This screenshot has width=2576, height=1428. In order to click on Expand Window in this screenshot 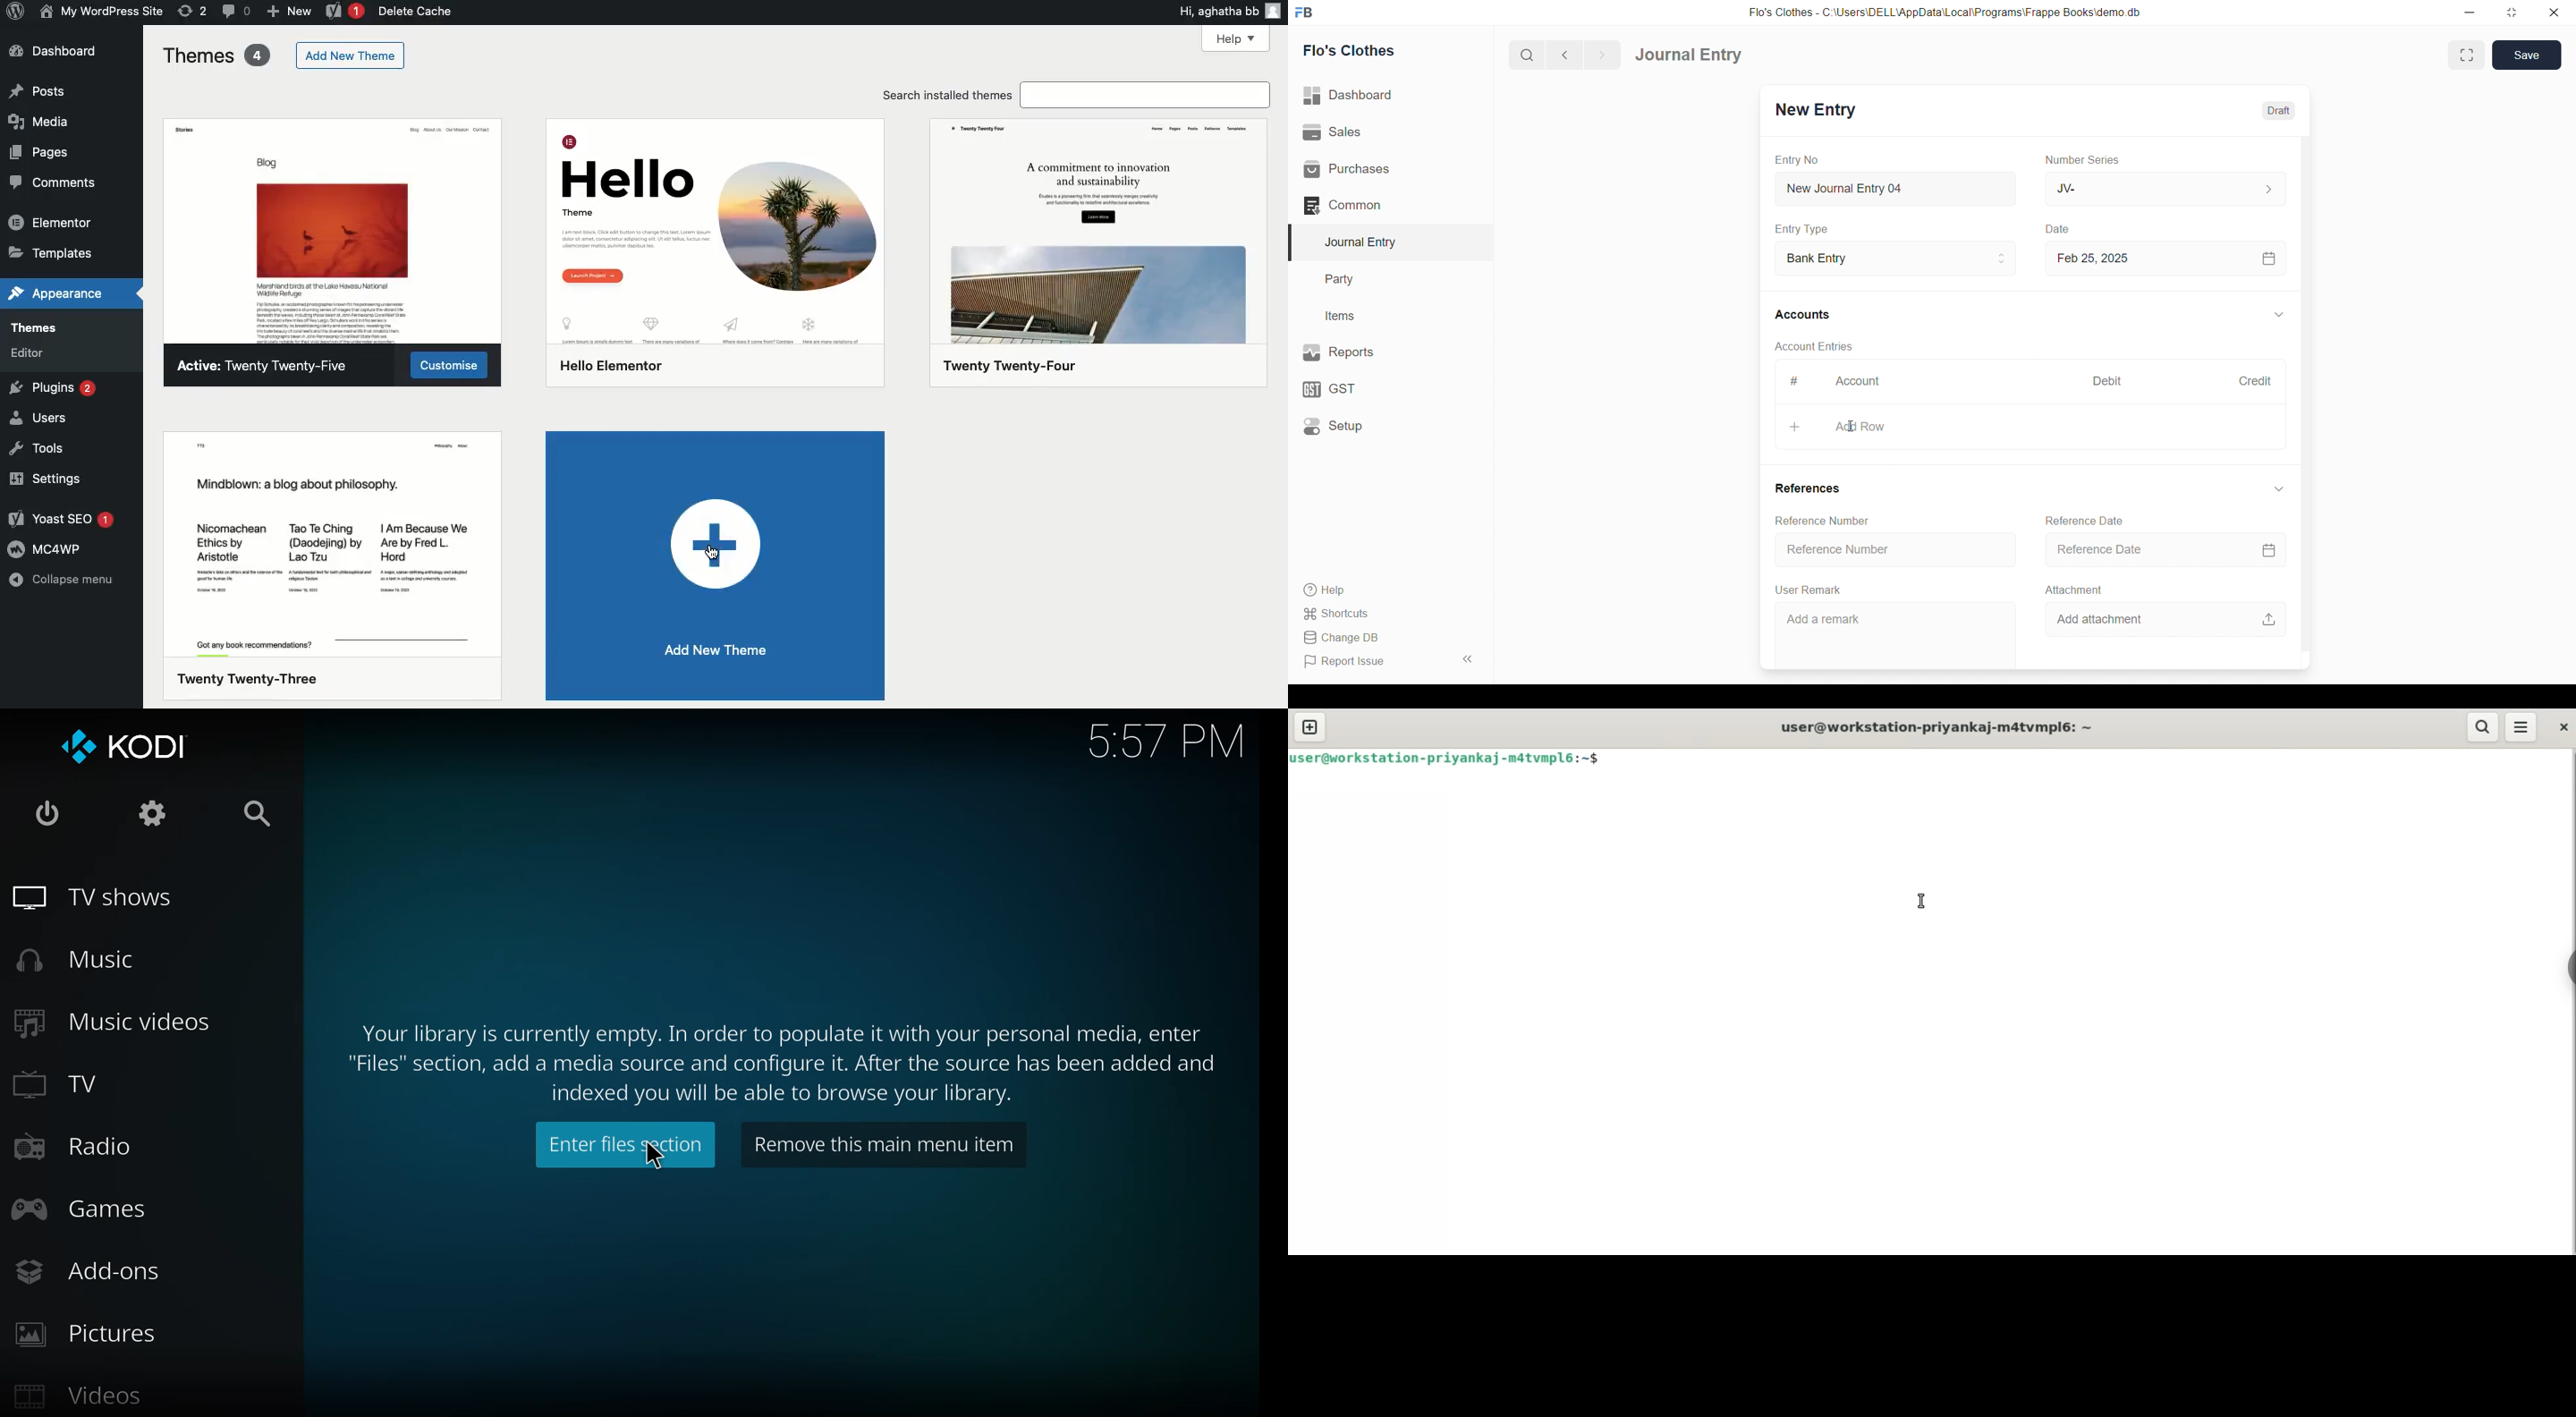, I will do `click(2465, 55)`.